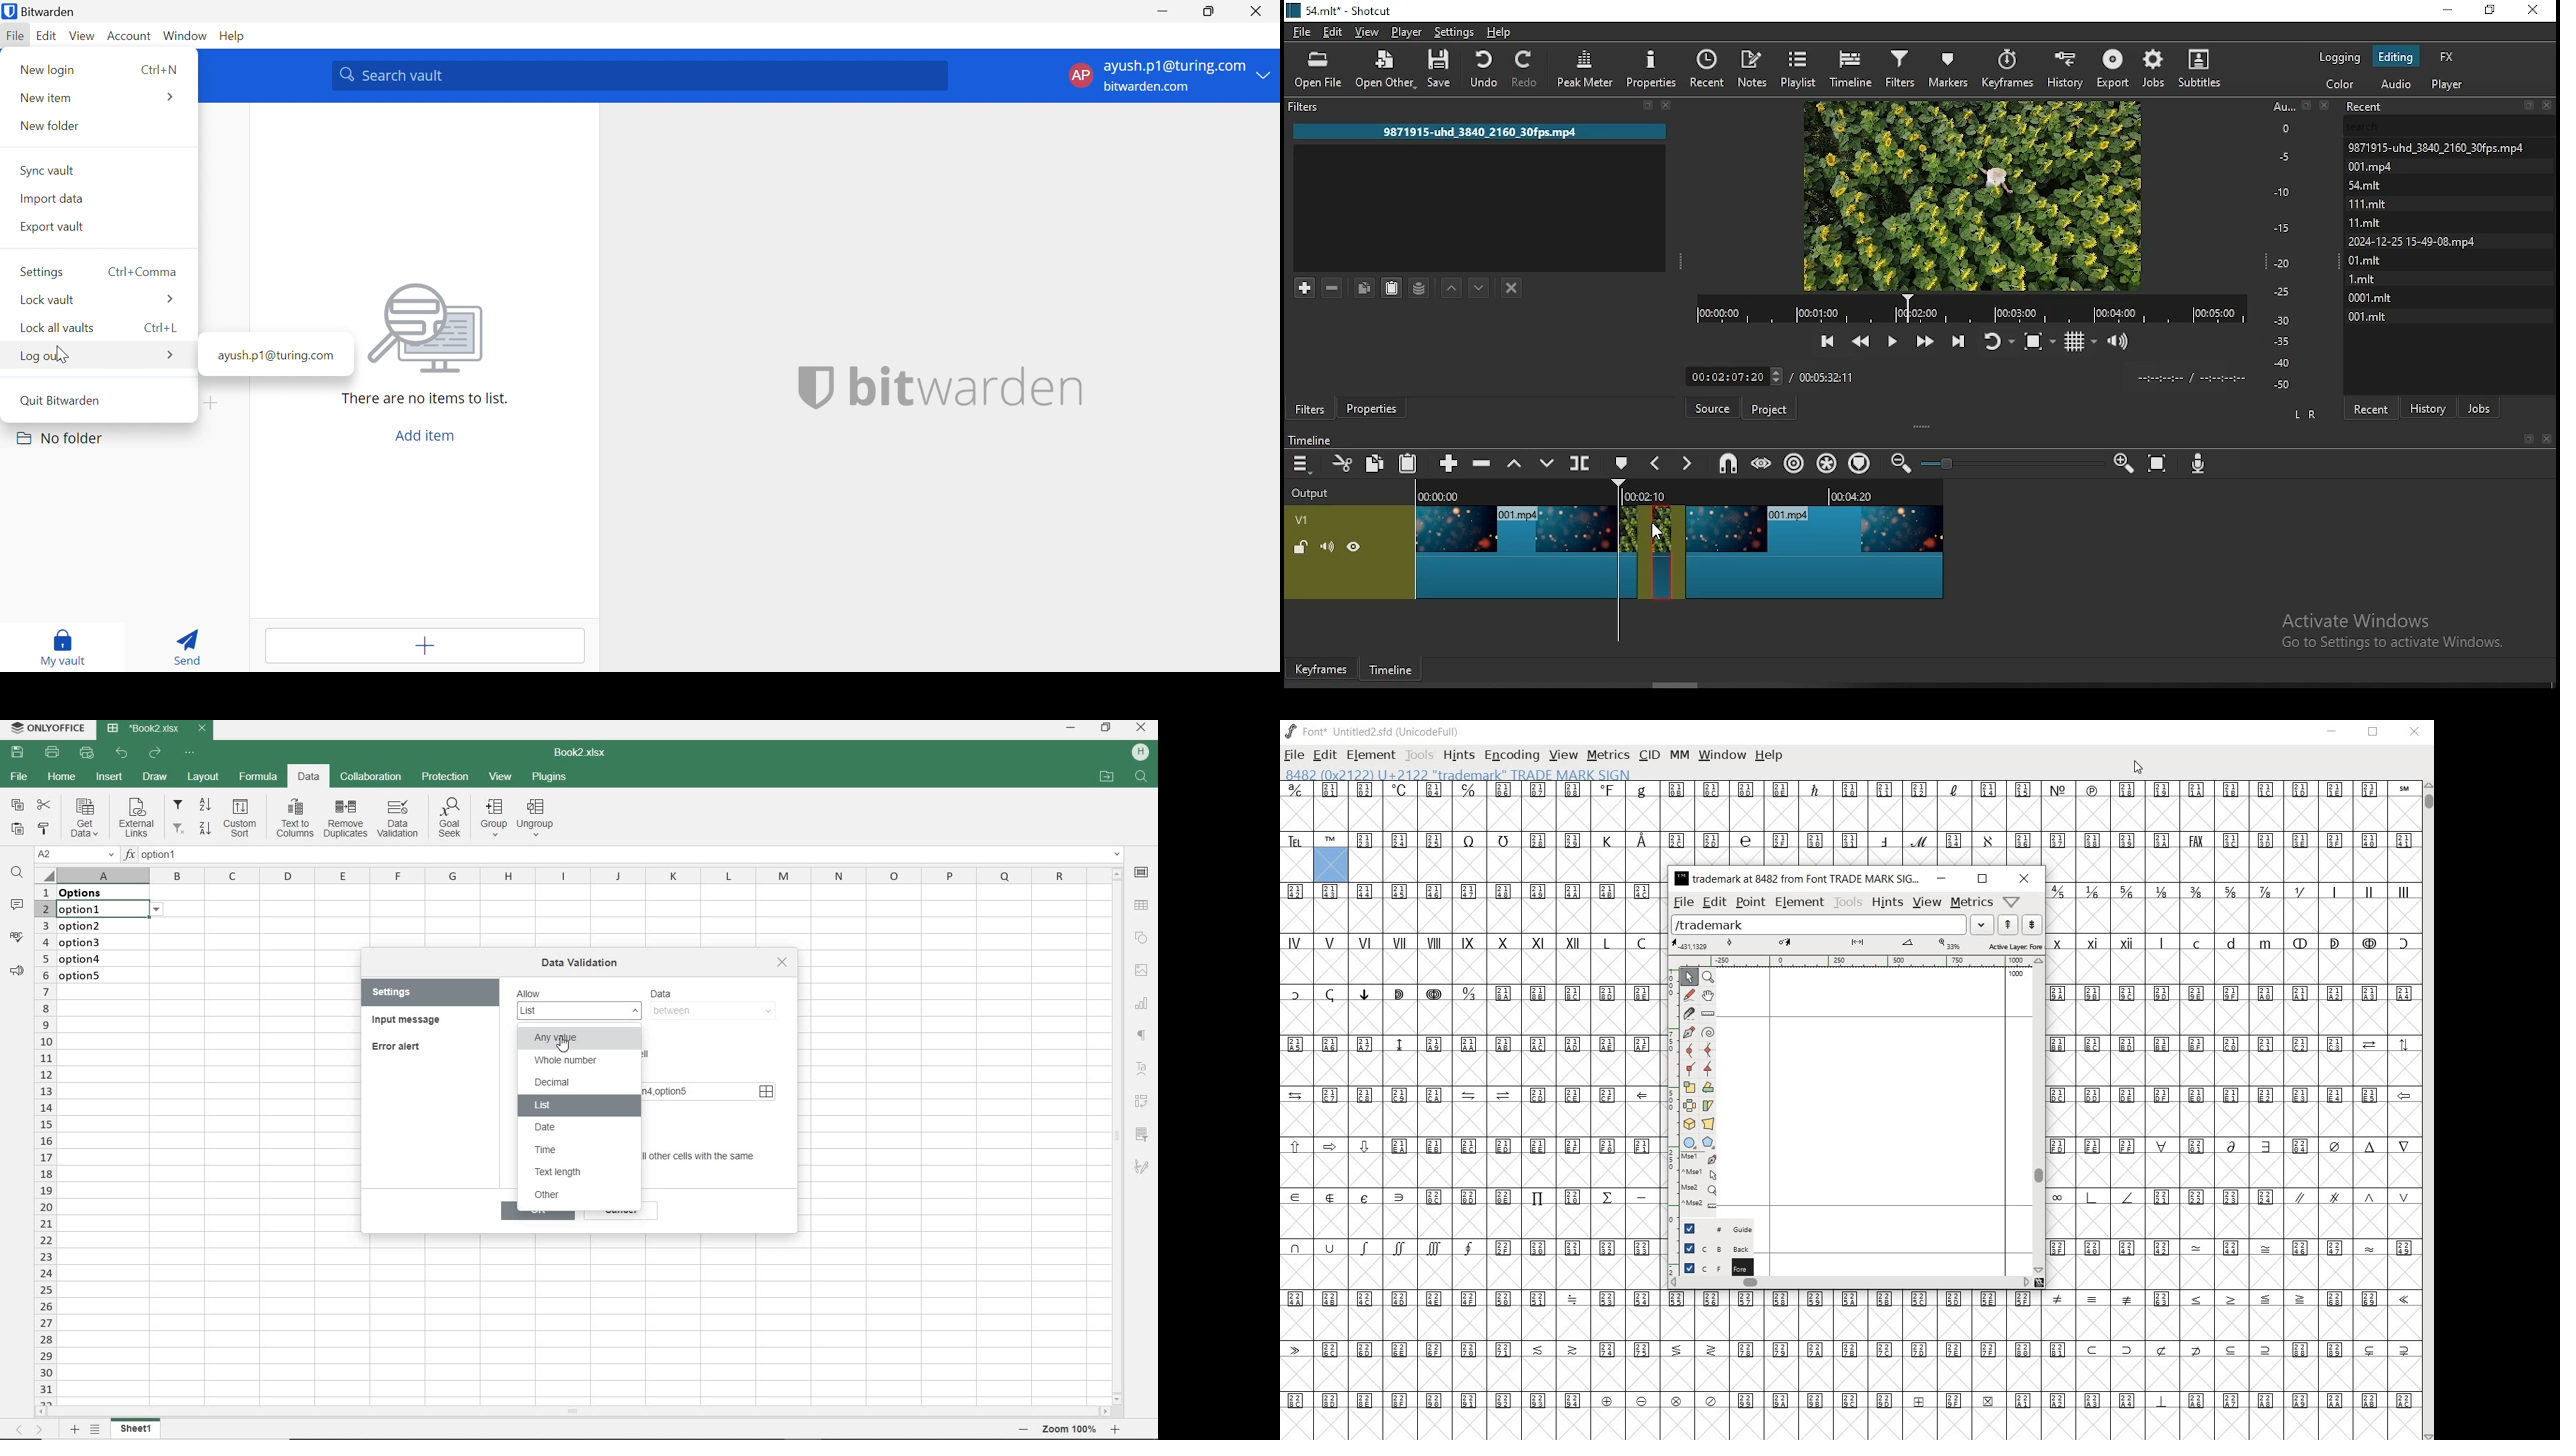 The width and height of the screenshot is (2576, 1456). I want to click on SYSTEM NAME, so click(50, 728).